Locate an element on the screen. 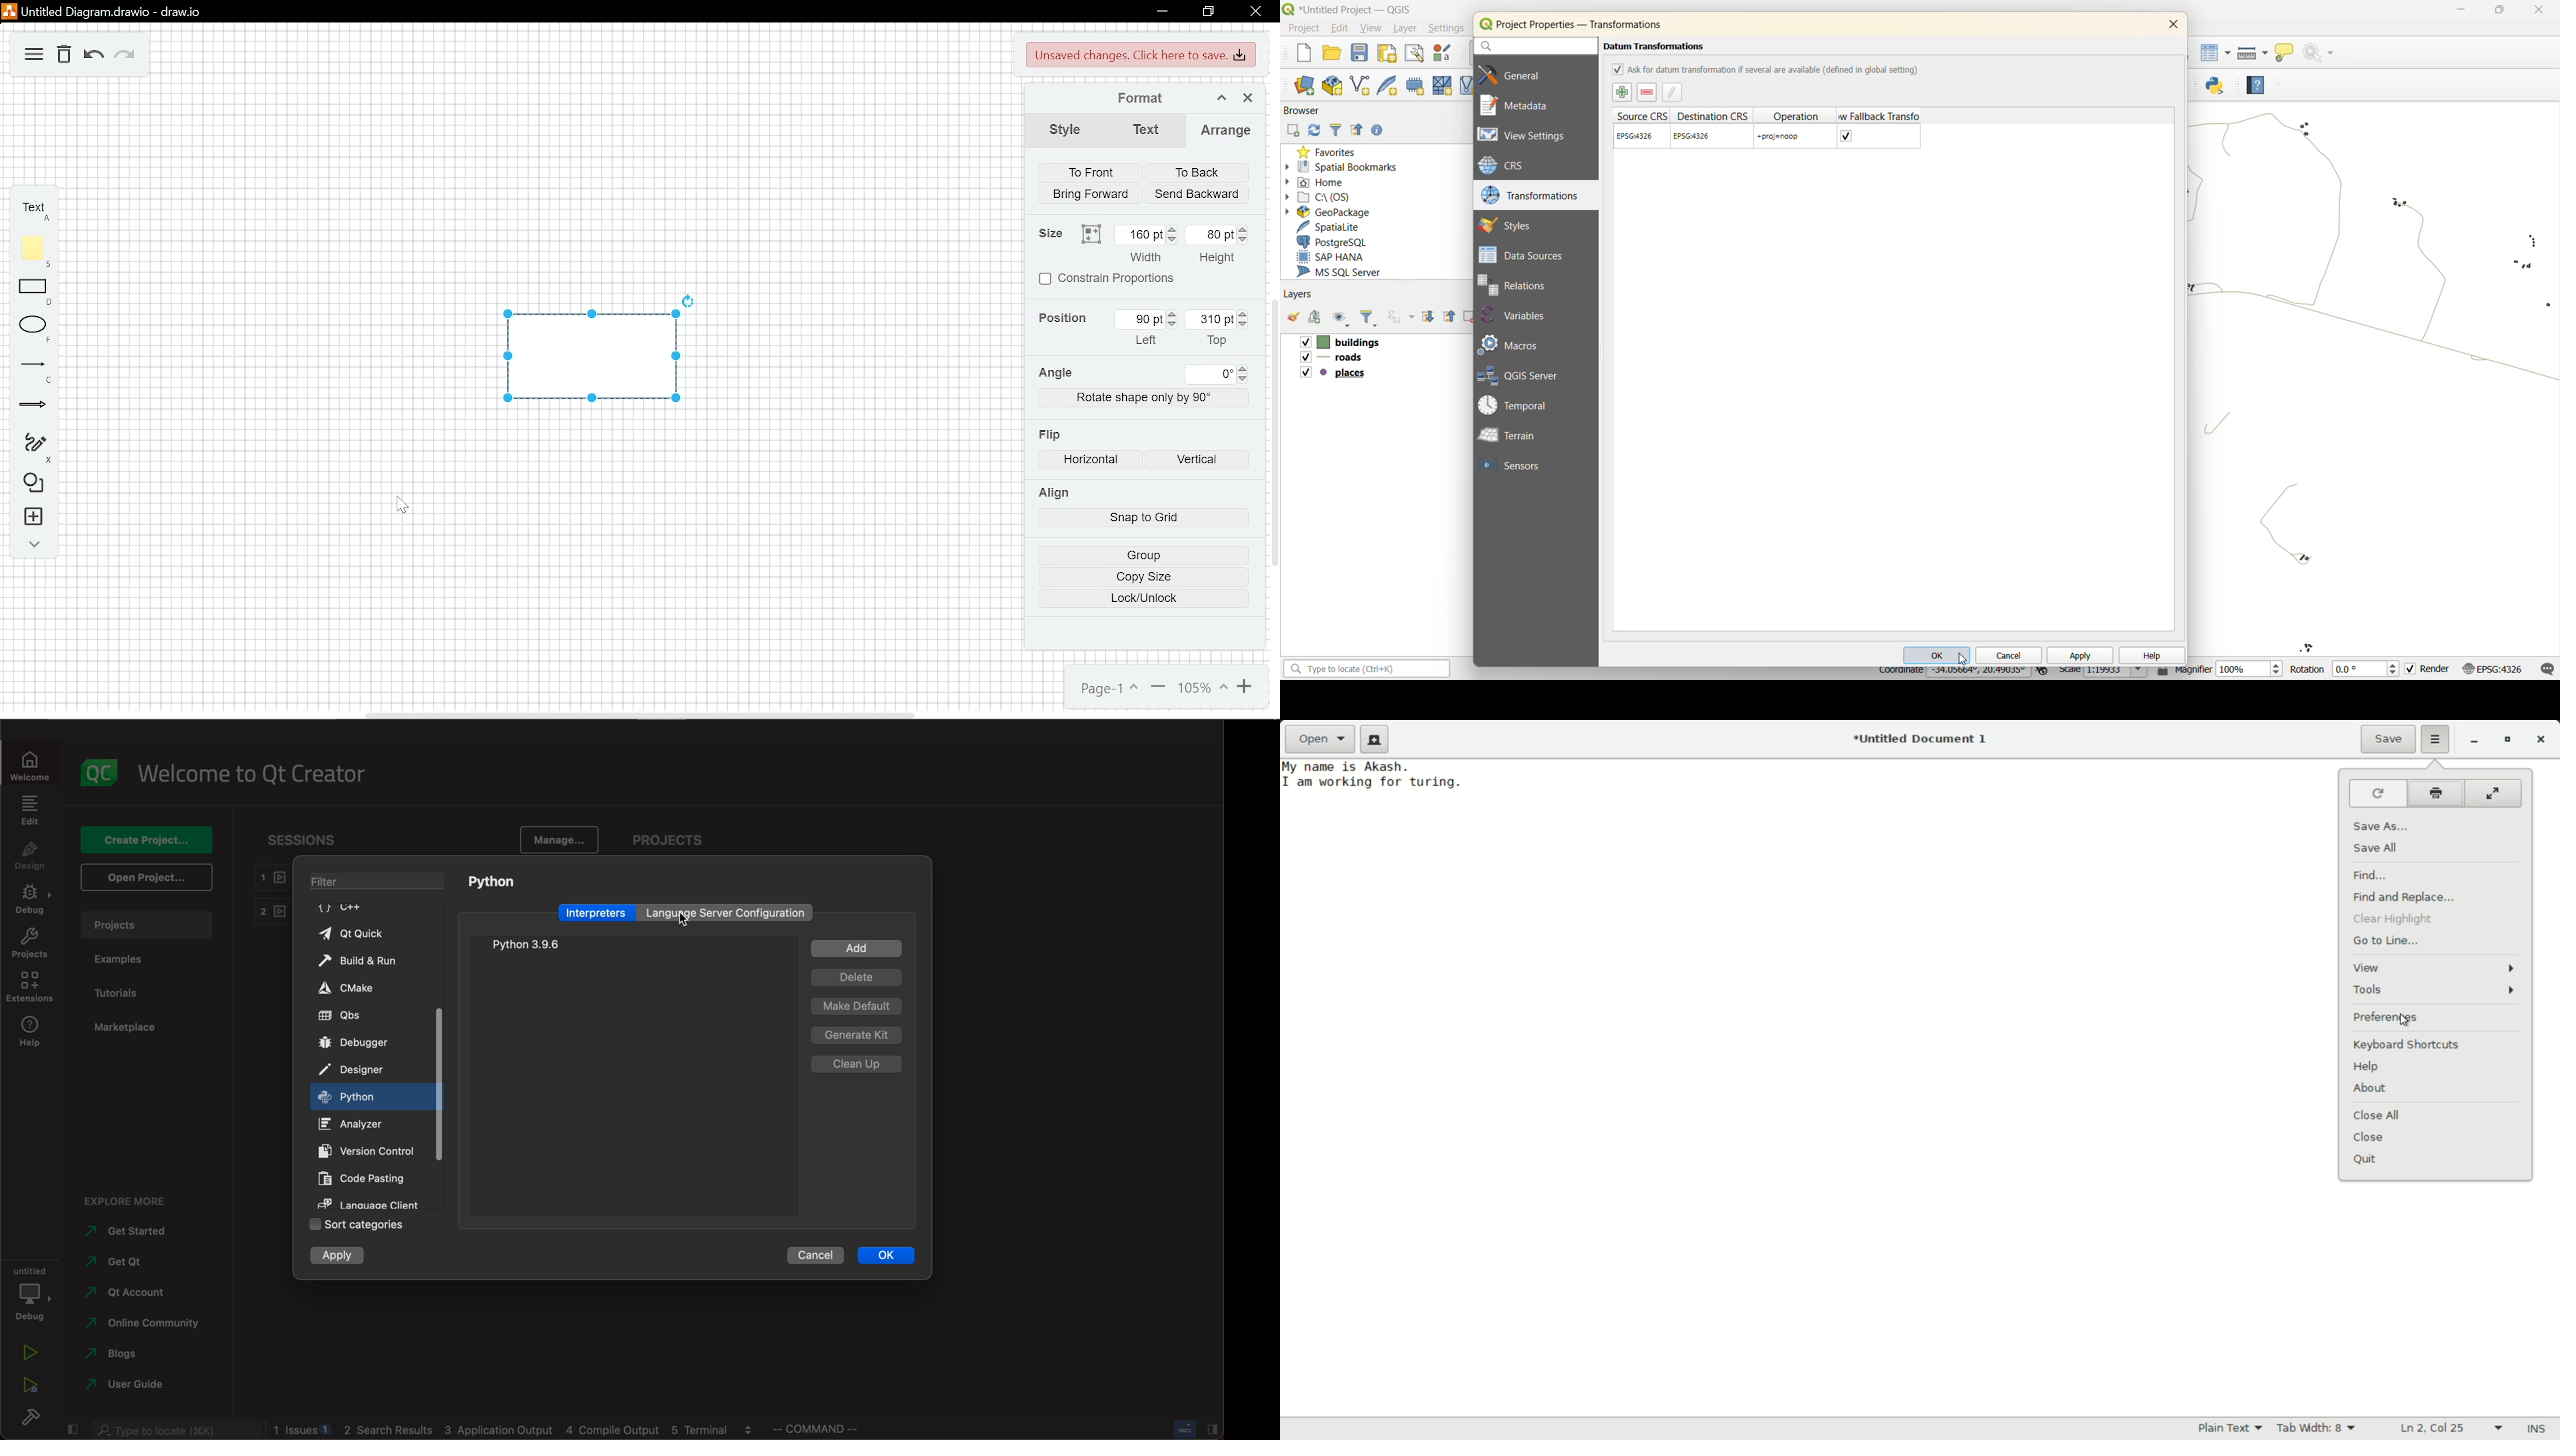  zoom out is located at coordinates (1158, 685).